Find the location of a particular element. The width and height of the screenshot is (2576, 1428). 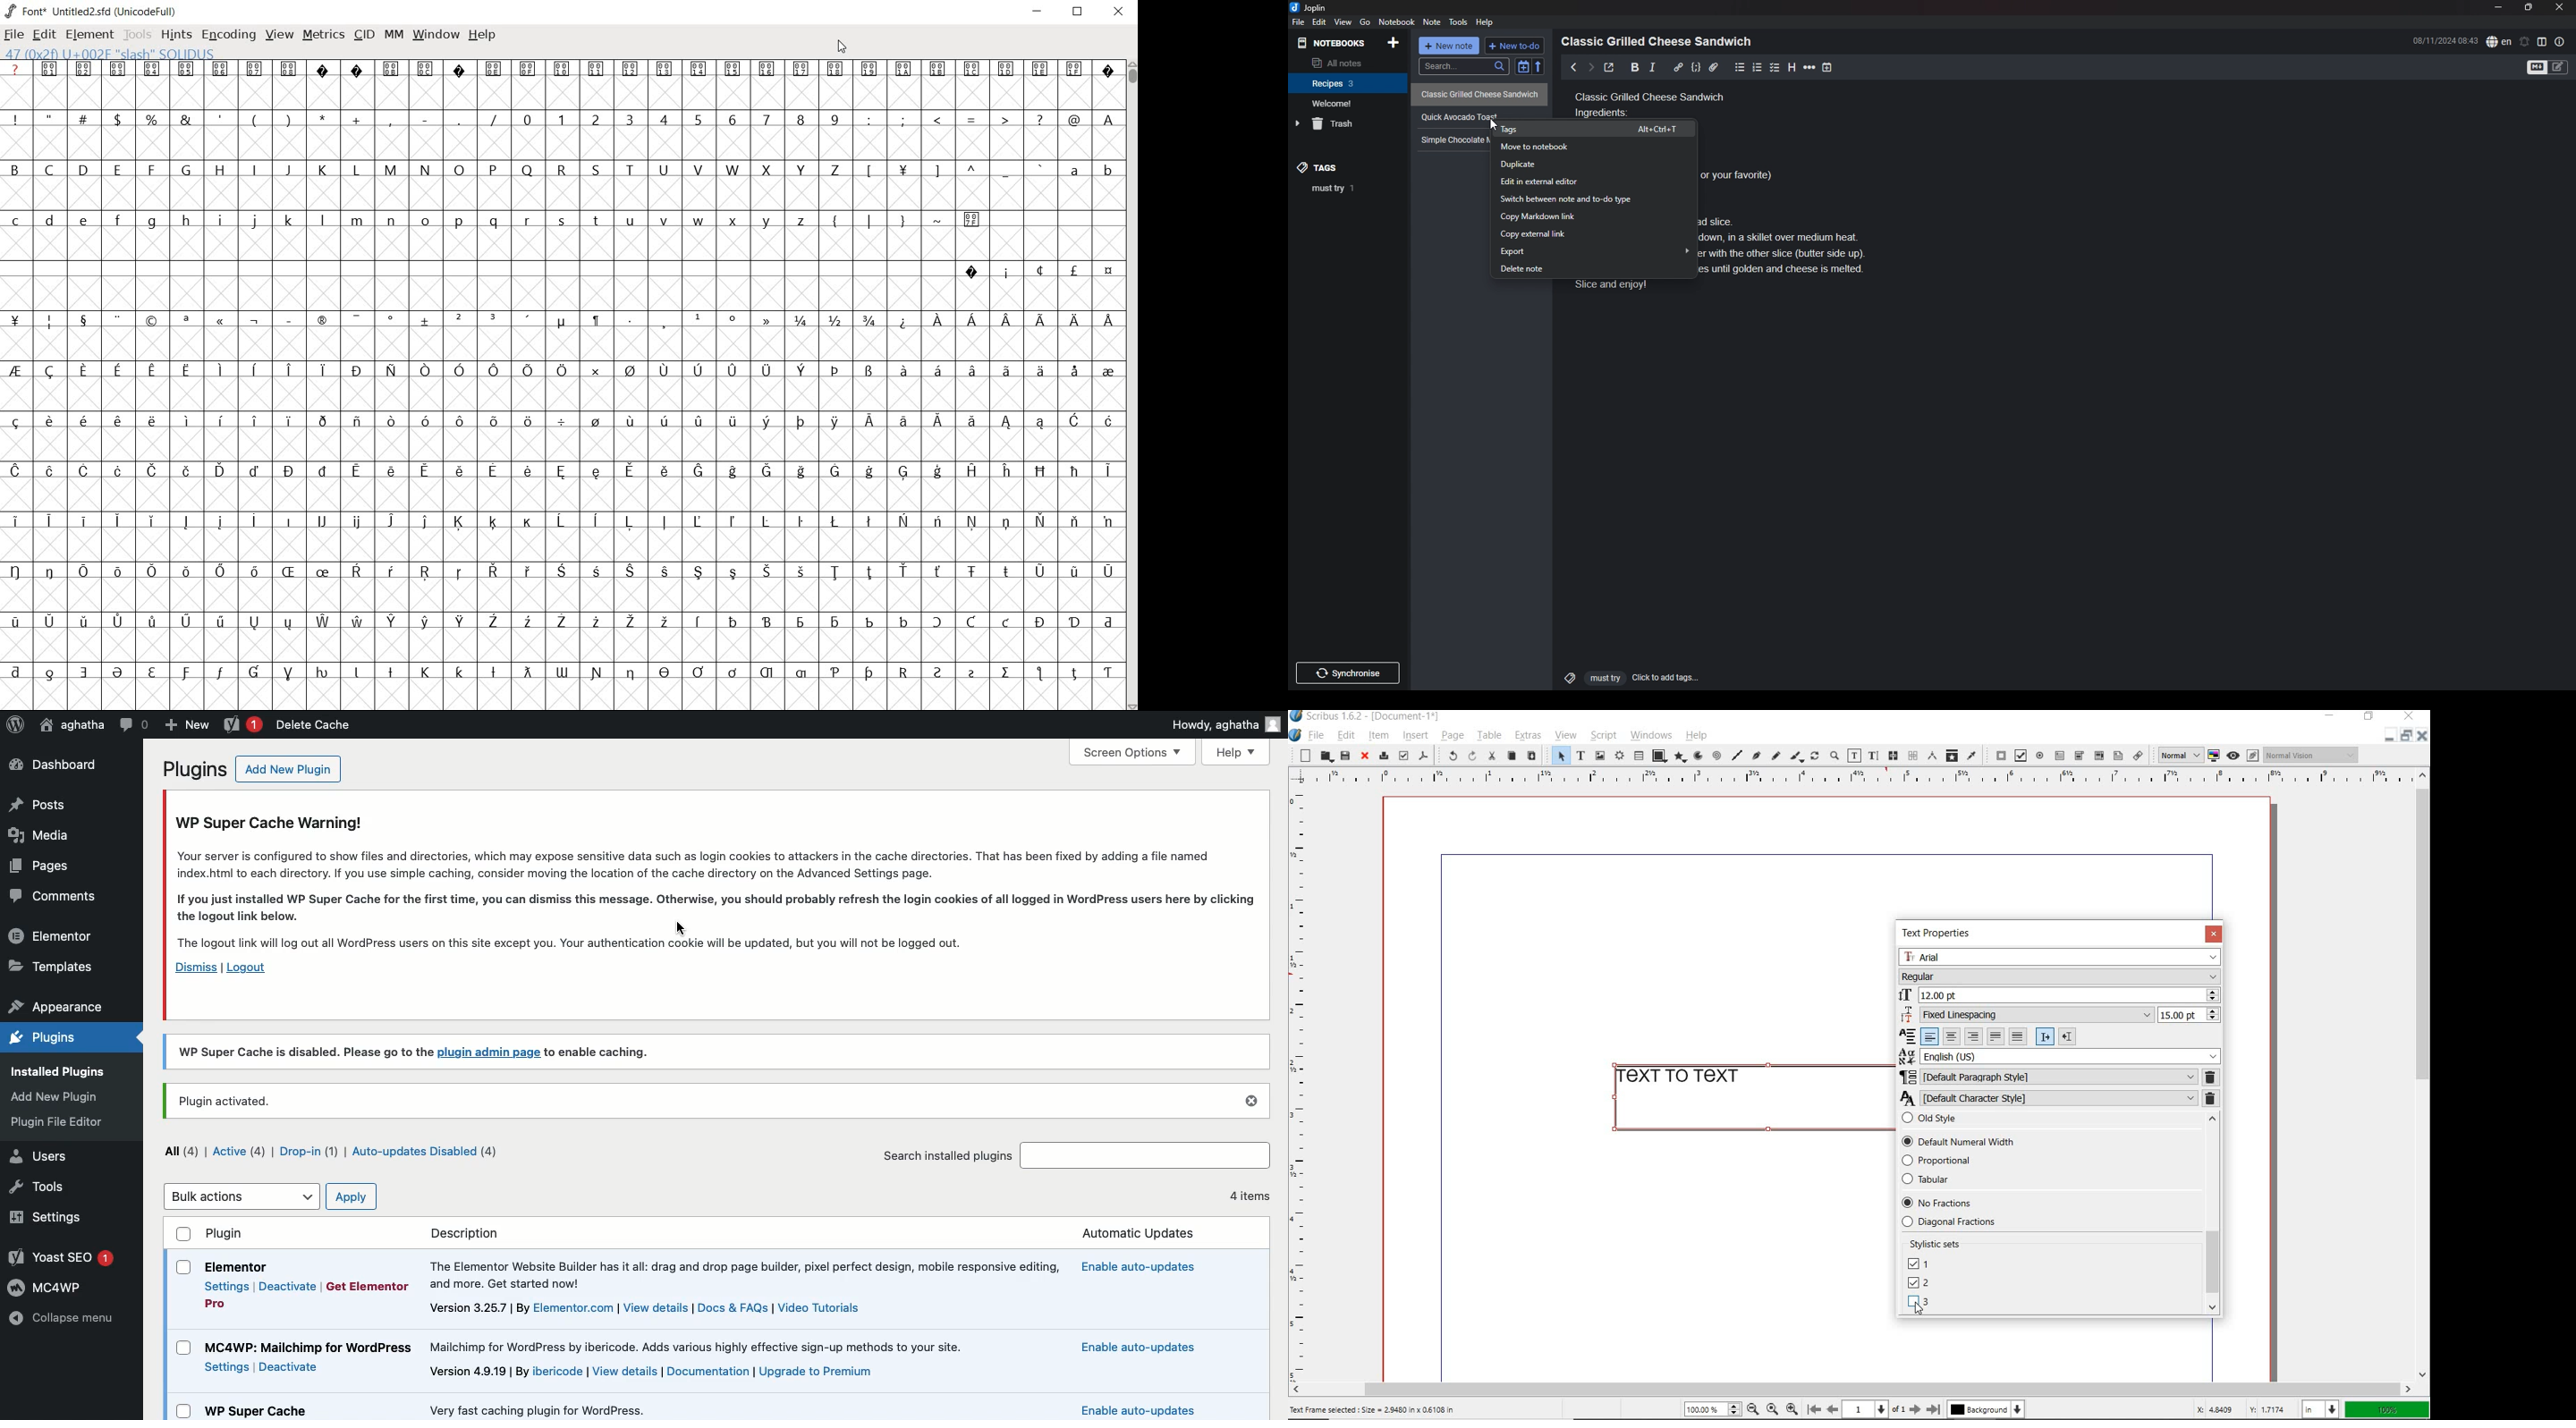

page is located at coordinates (1452, 737).